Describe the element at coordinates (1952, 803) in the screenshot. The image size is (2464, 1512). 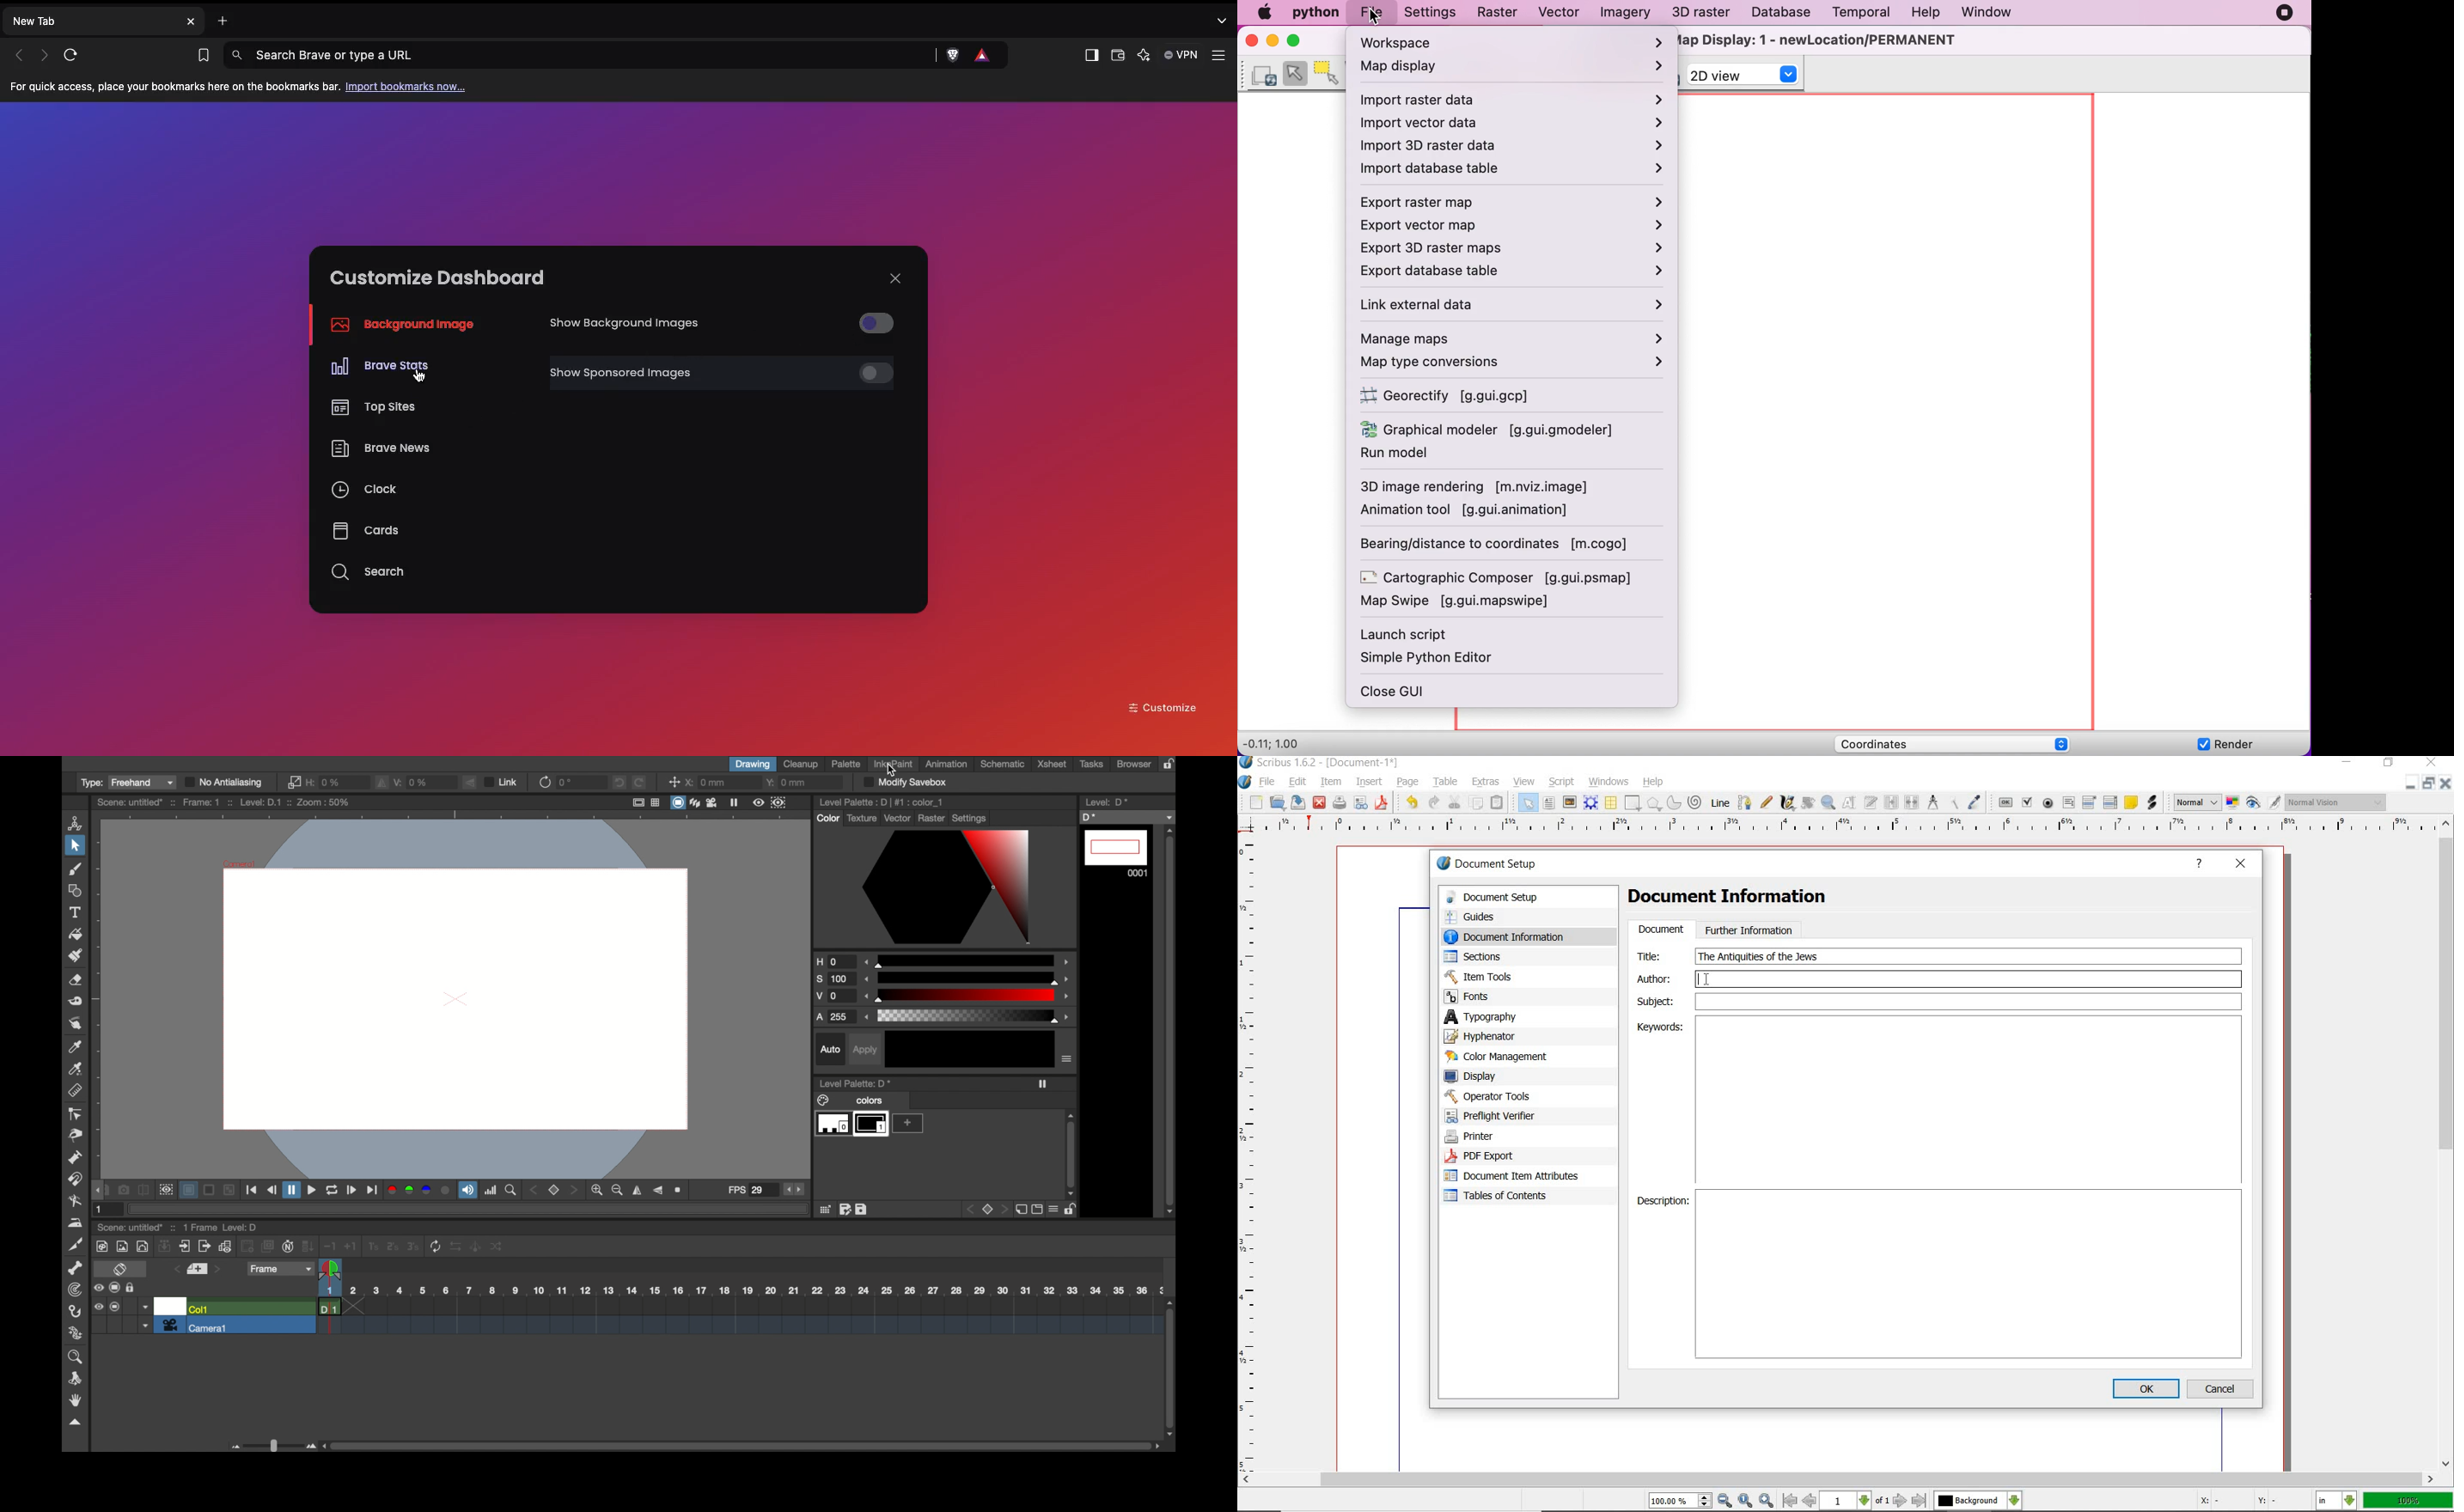
I see `copy item properties` at that location.